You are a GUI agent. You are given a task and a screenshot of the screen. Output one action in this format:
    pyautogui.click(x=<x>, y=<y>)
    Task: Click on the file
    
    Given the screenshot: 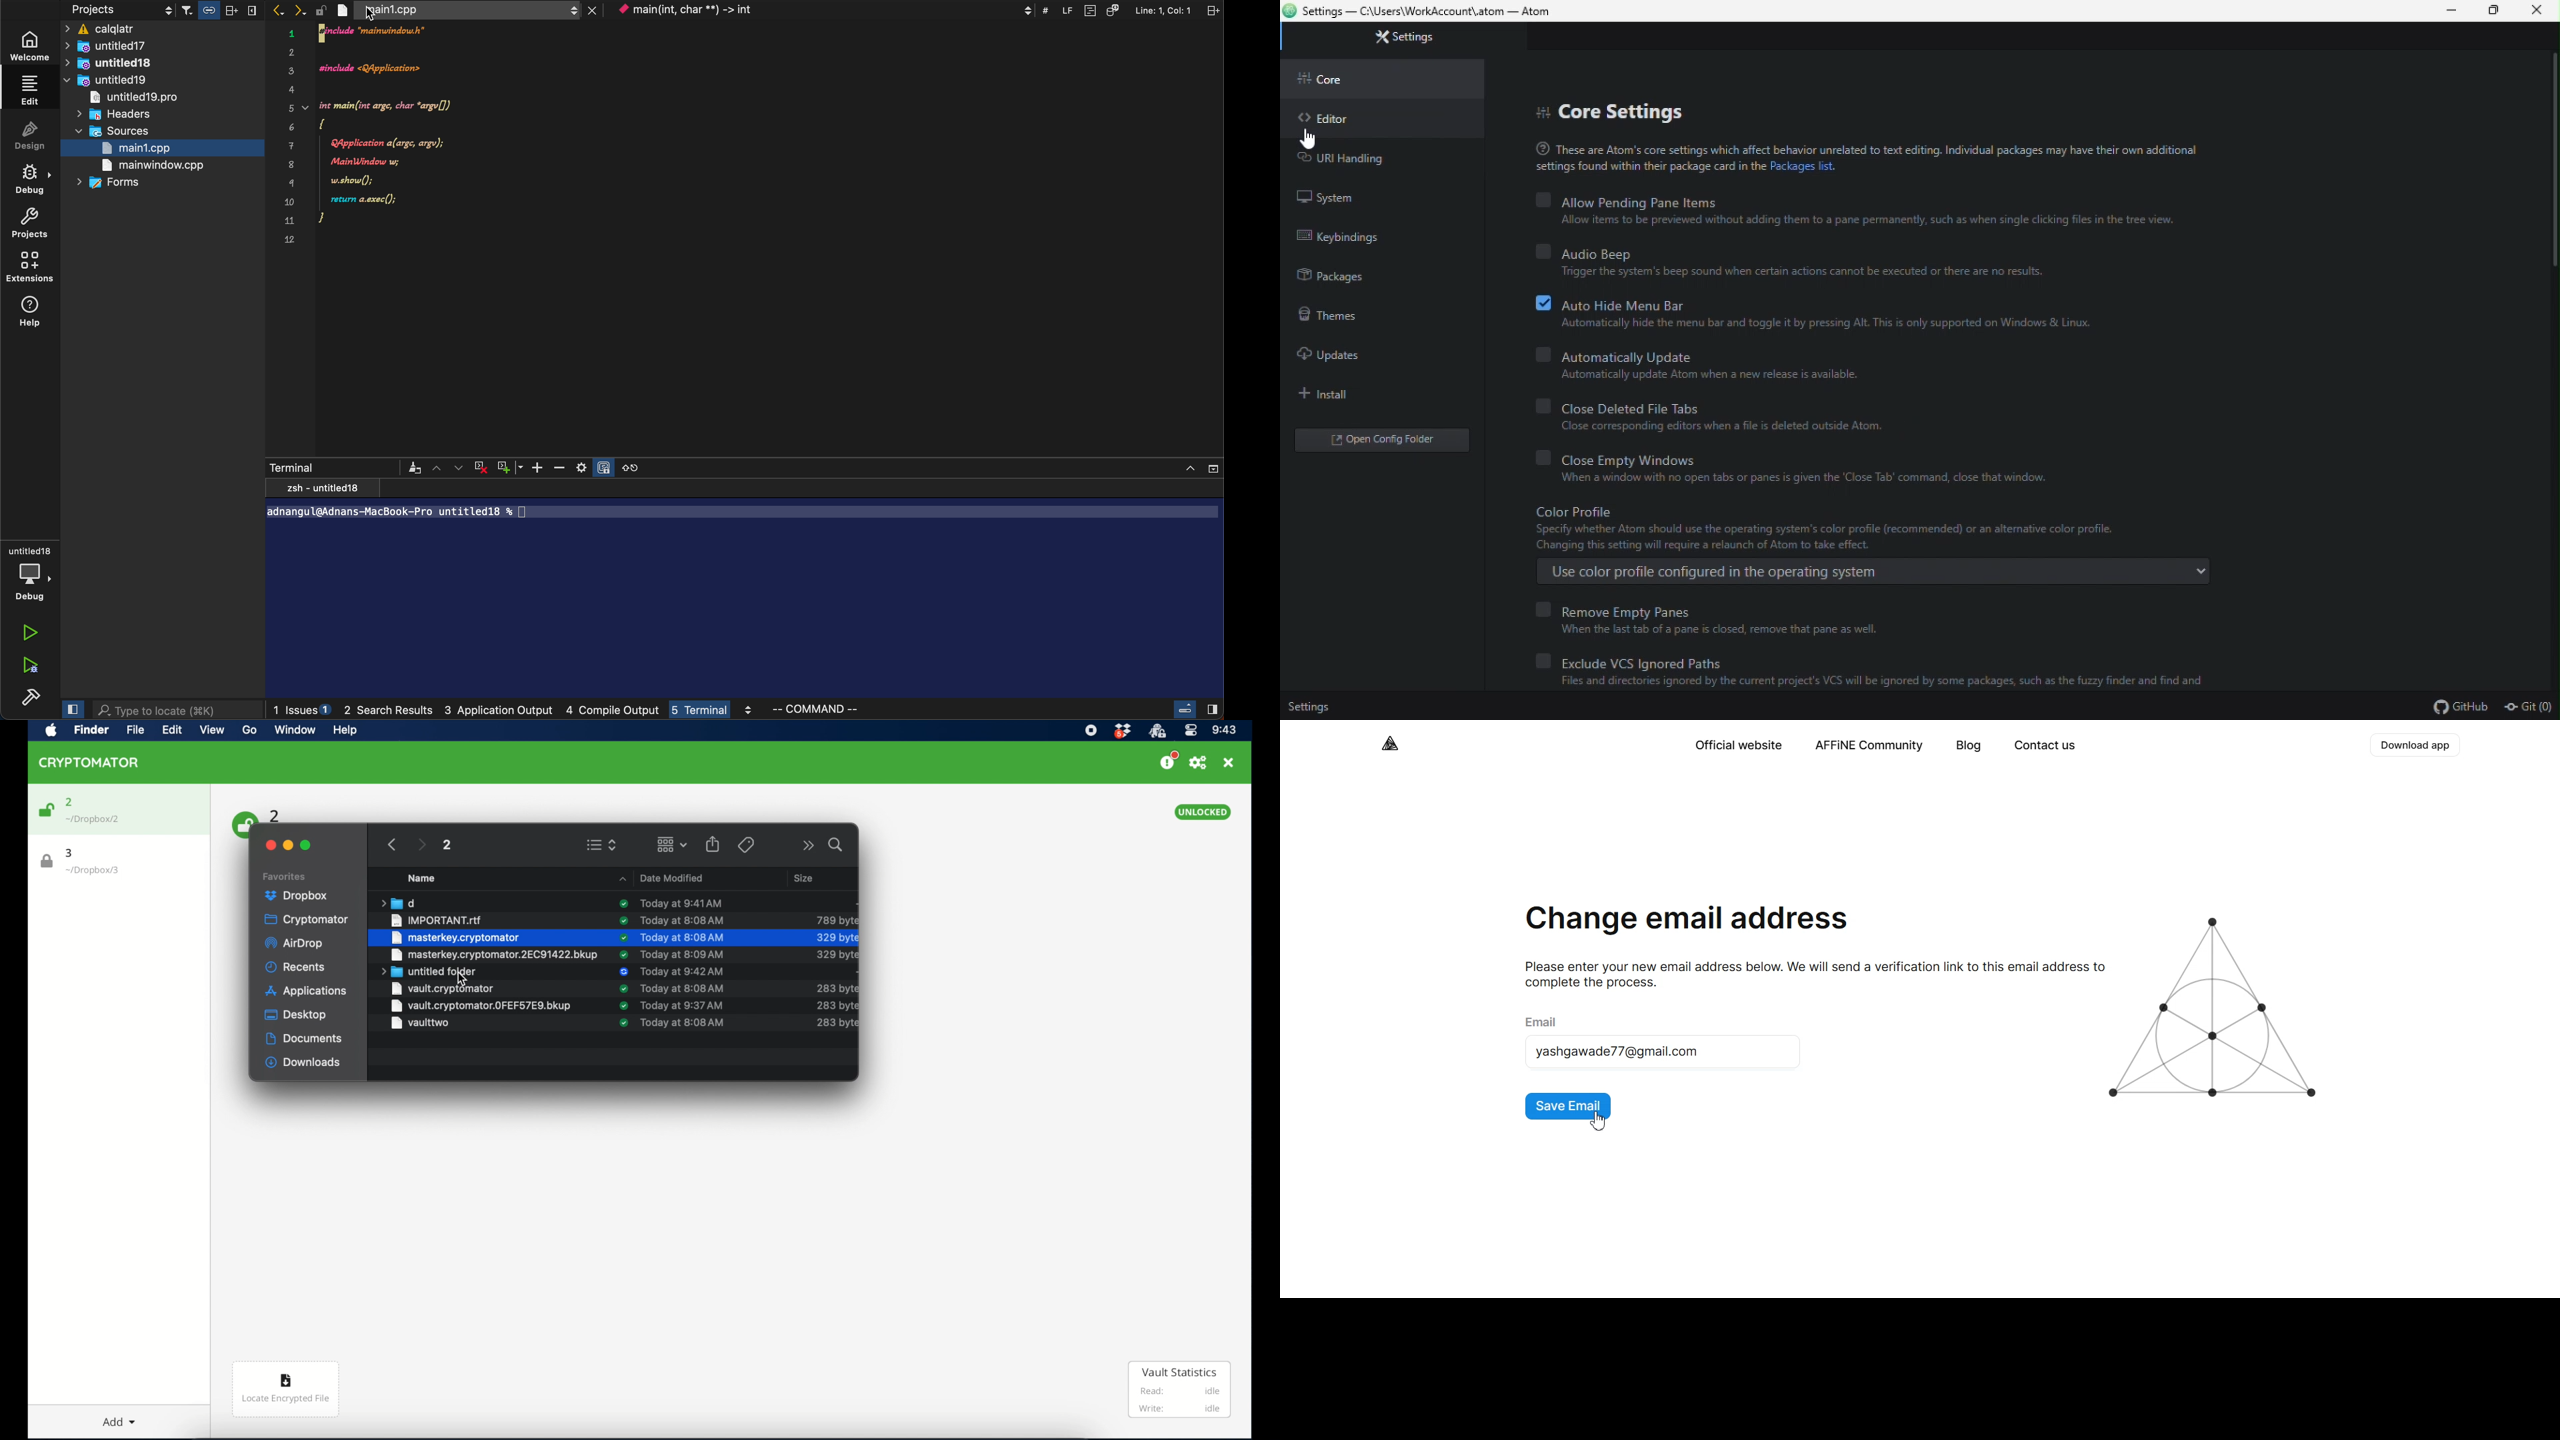 What is the action you would take?
    pyautogui.click(x=132, y=730)
    